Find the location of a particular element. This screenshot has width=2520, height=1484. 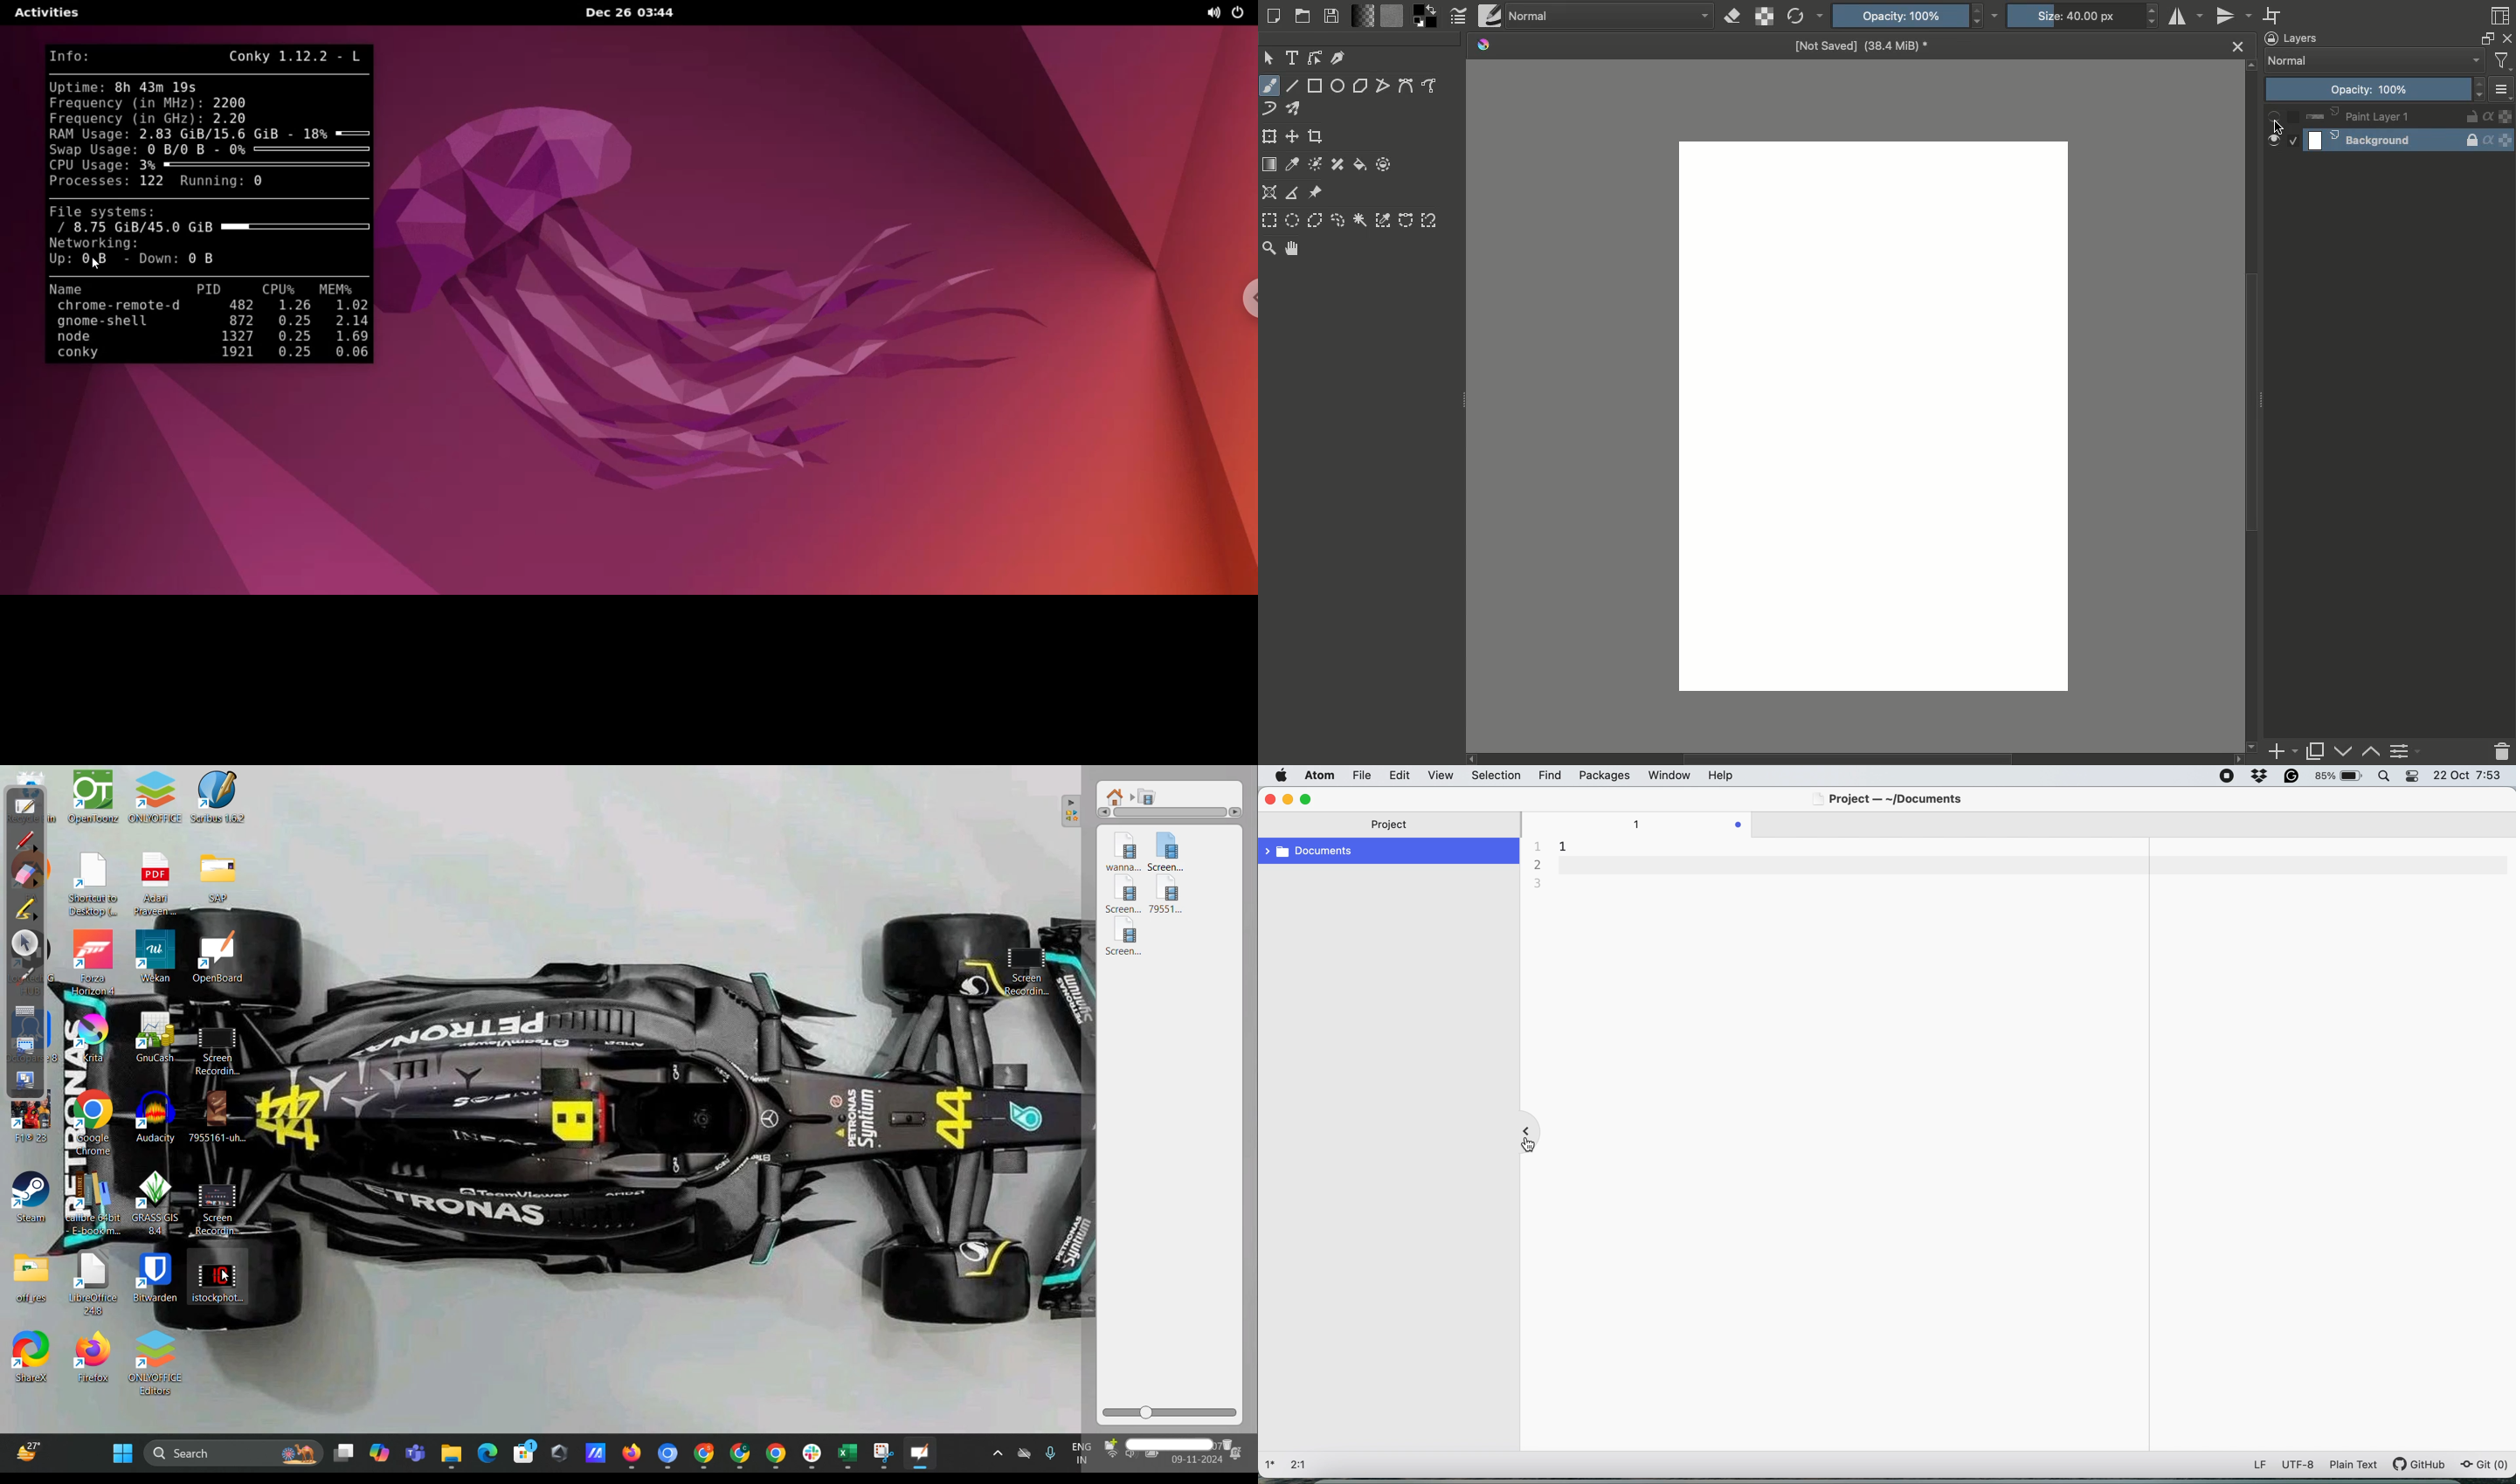

Pan is located at coordinates (1294, 249).